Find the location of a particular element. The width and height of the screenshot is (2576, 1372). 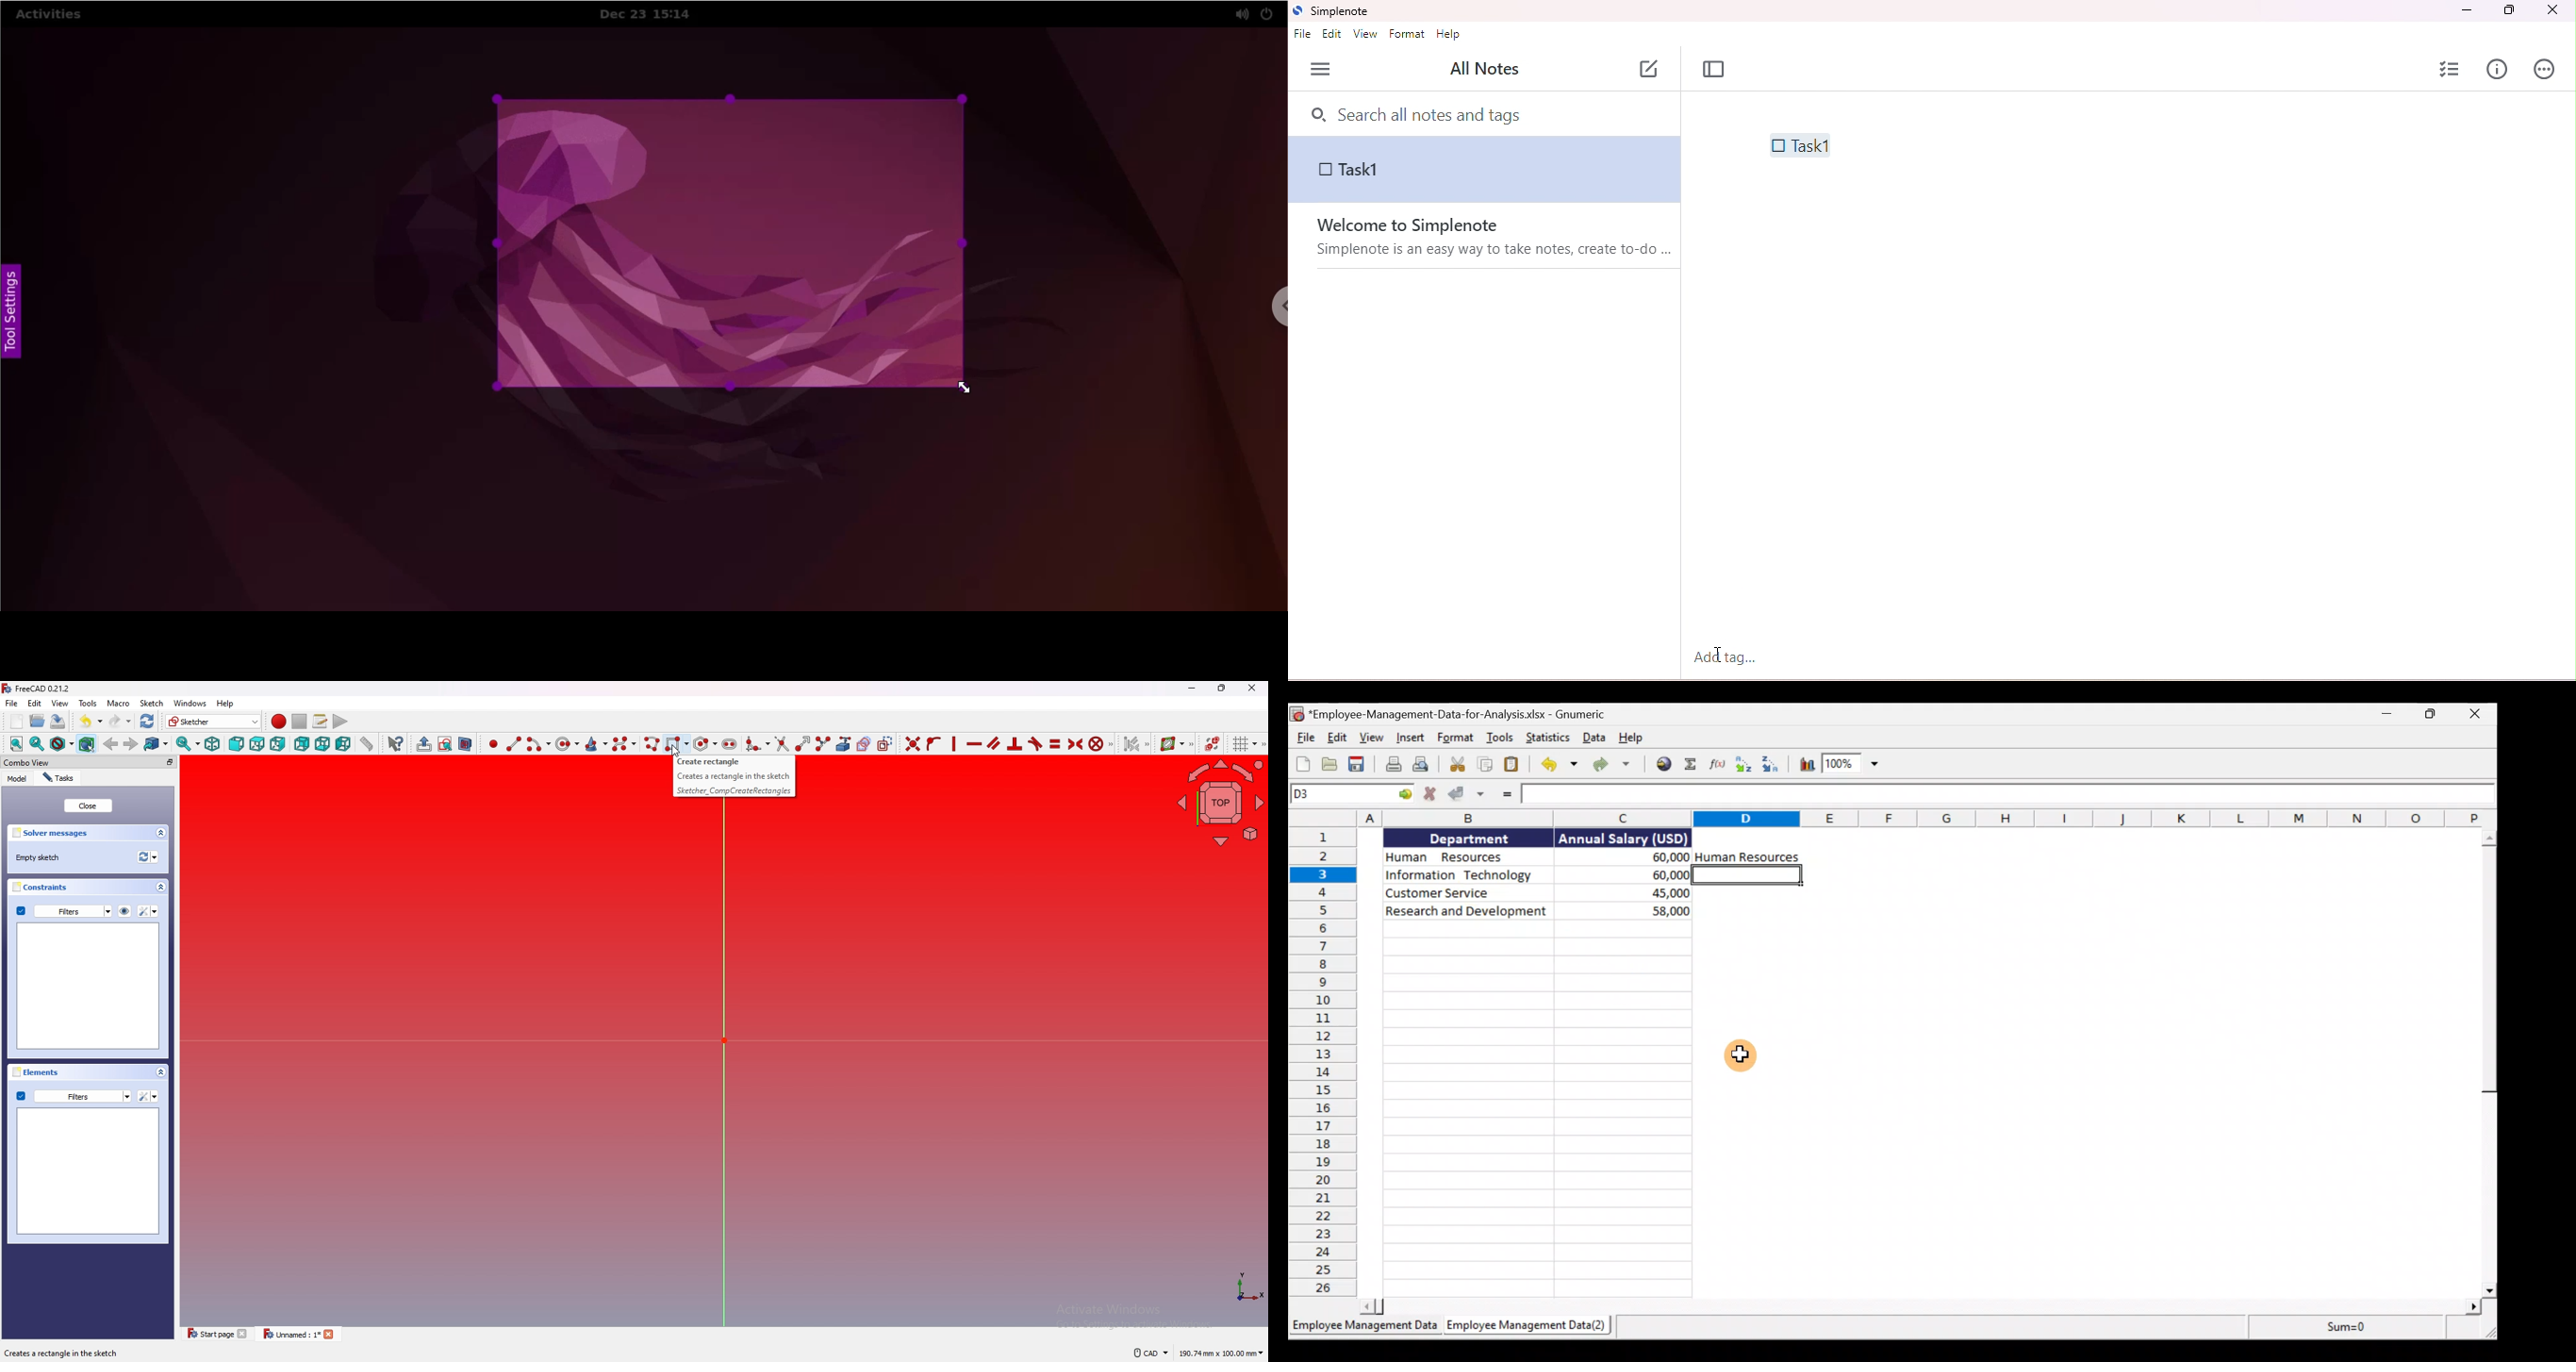

Cut the selection is located at coordinates (1456, 764).